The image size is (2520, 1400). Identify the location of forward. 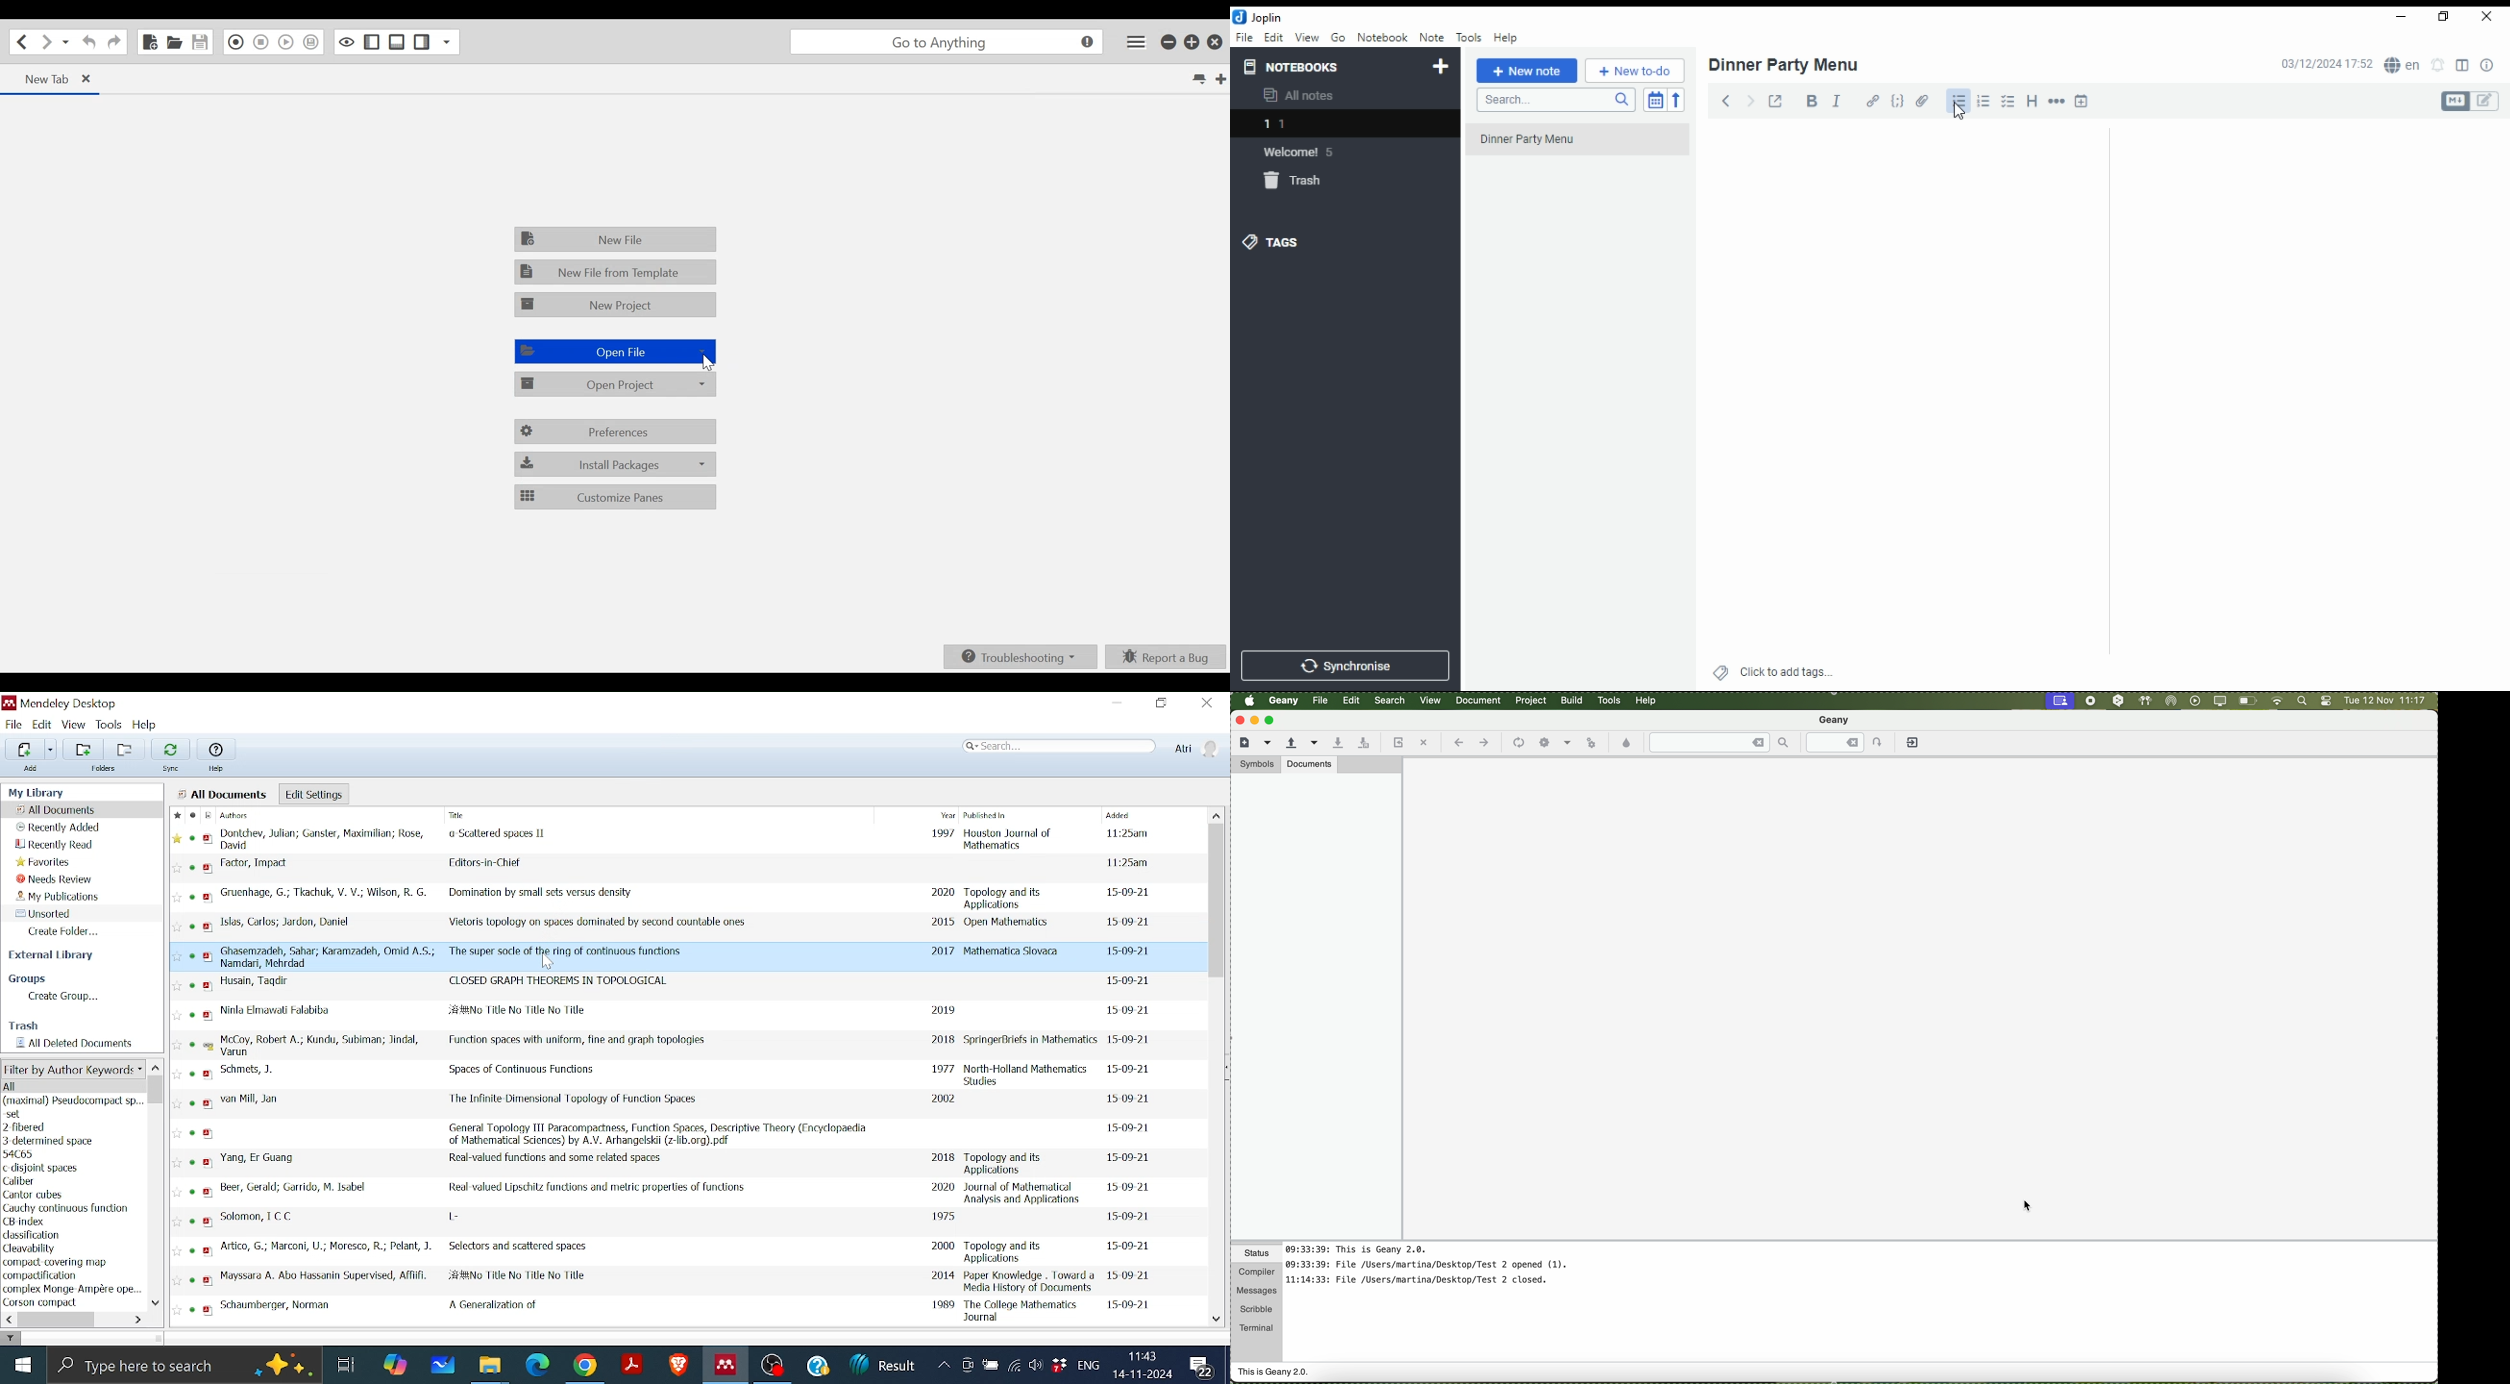
(1749, 98).